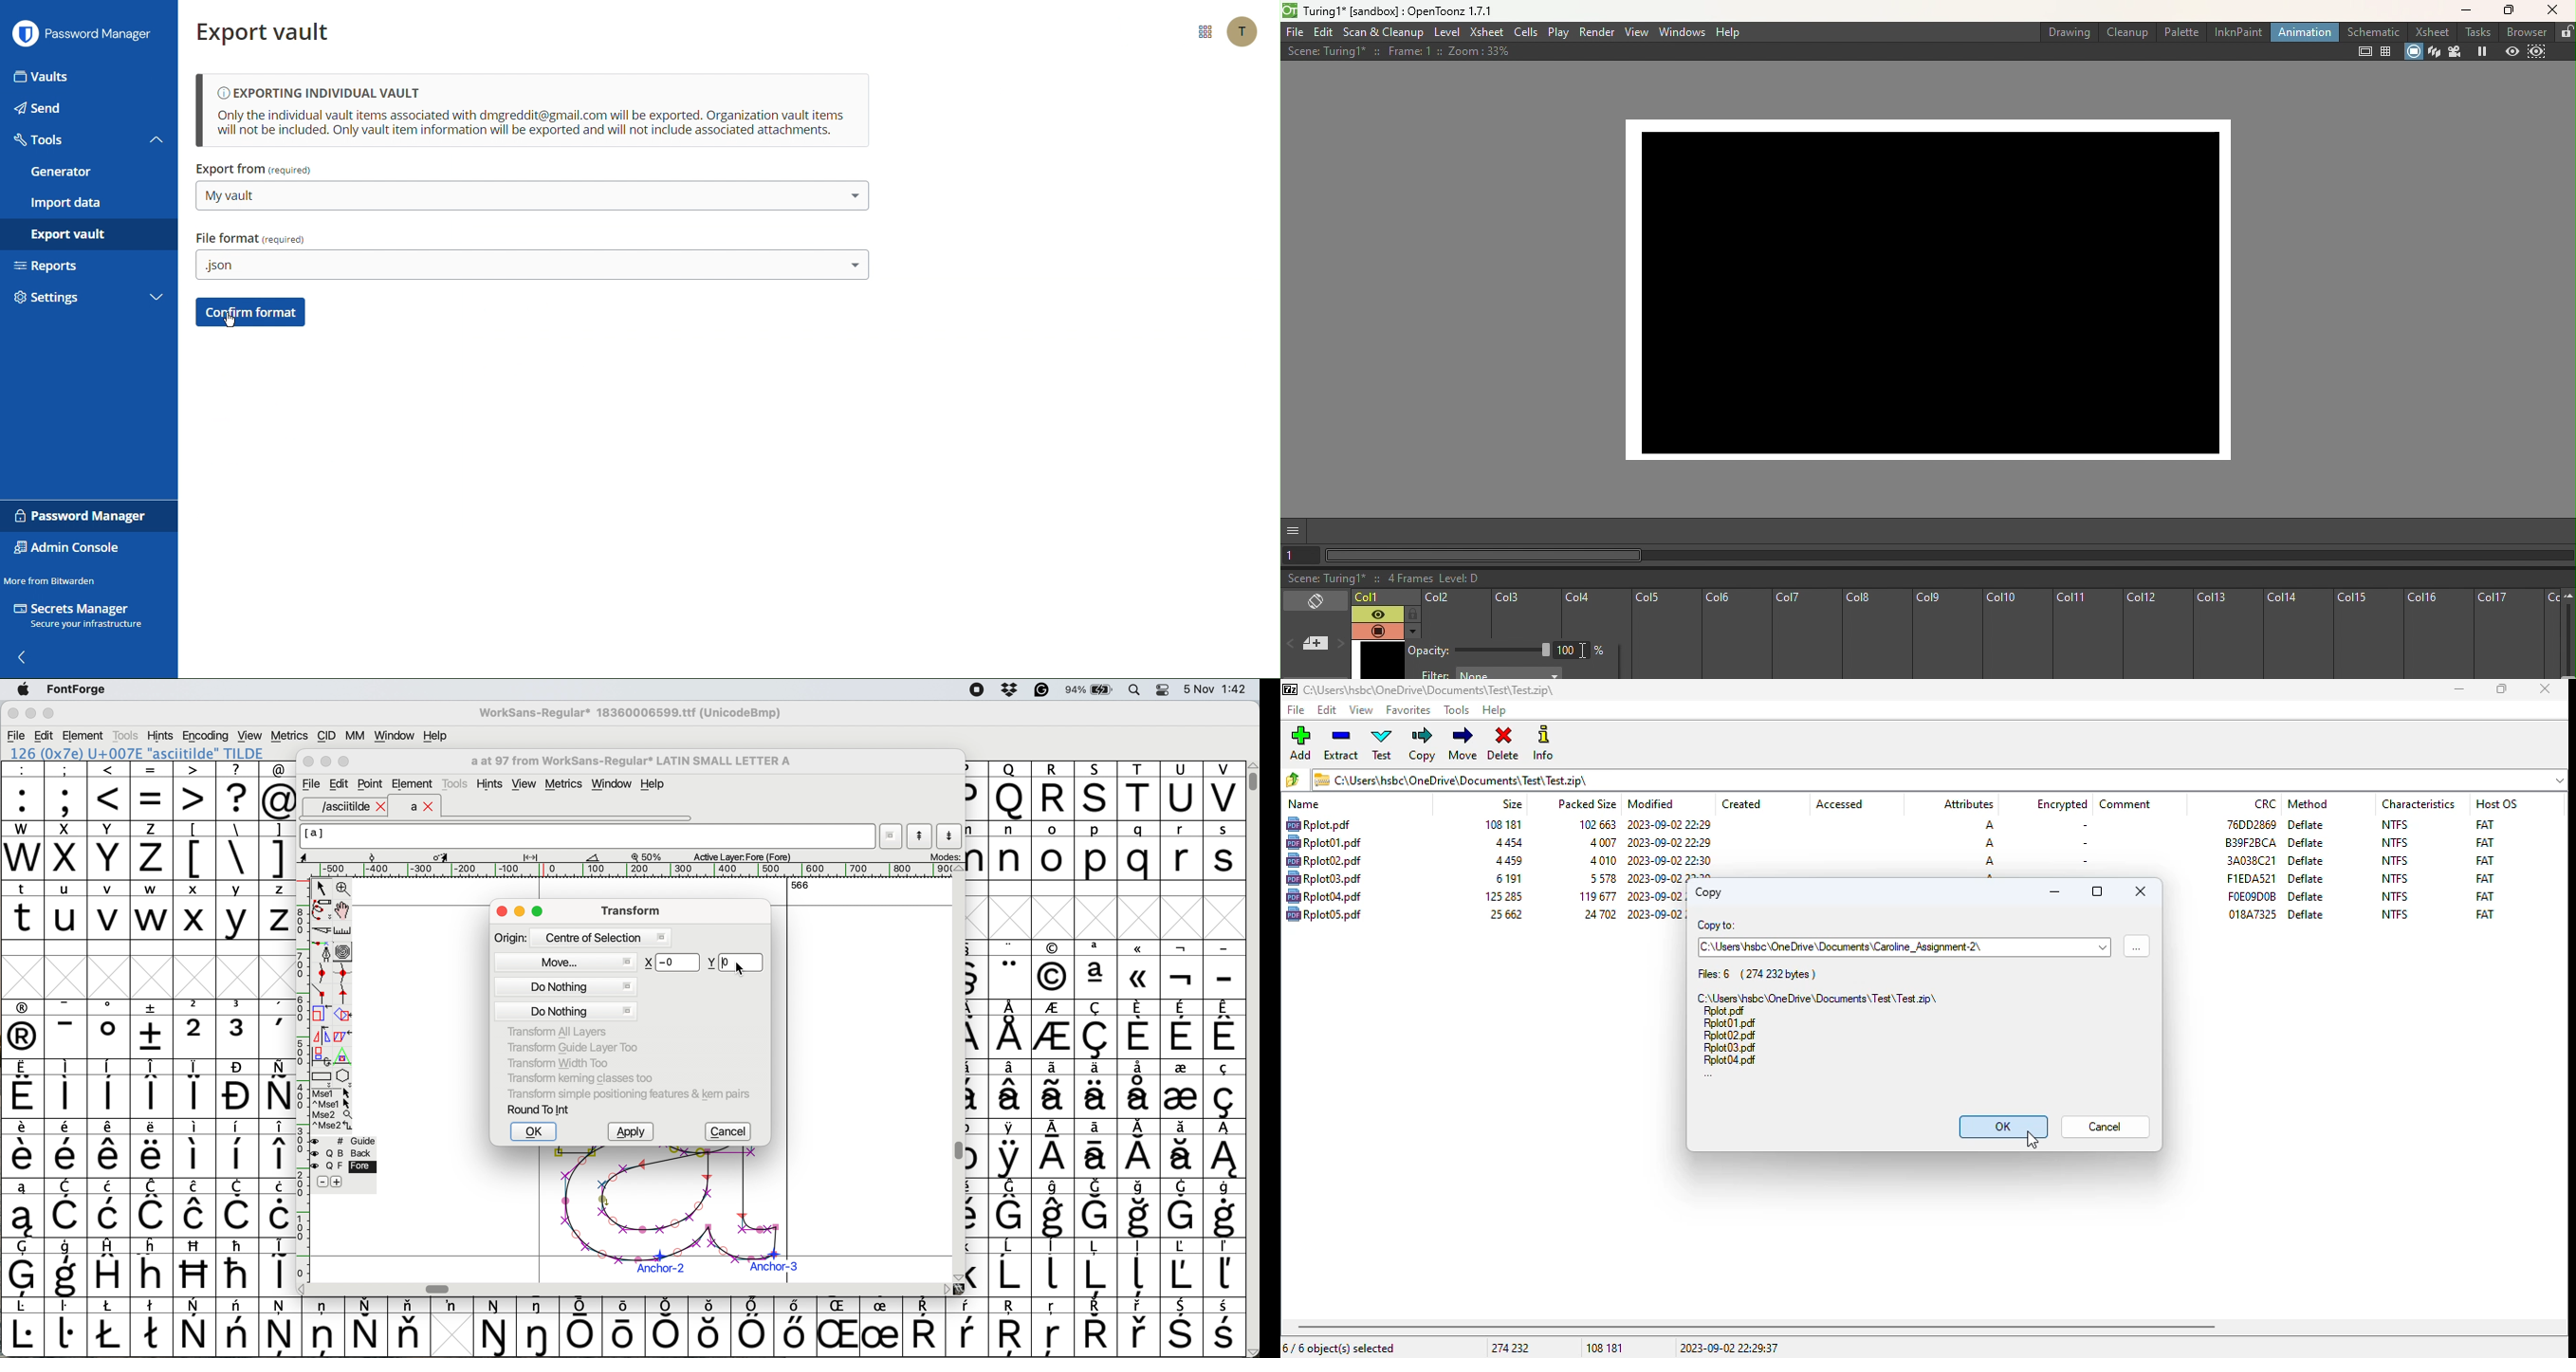  What do you see at coordinates (2479, 51) in the screenshot?
I see `Freeze` at bounding box center [2479, 51].